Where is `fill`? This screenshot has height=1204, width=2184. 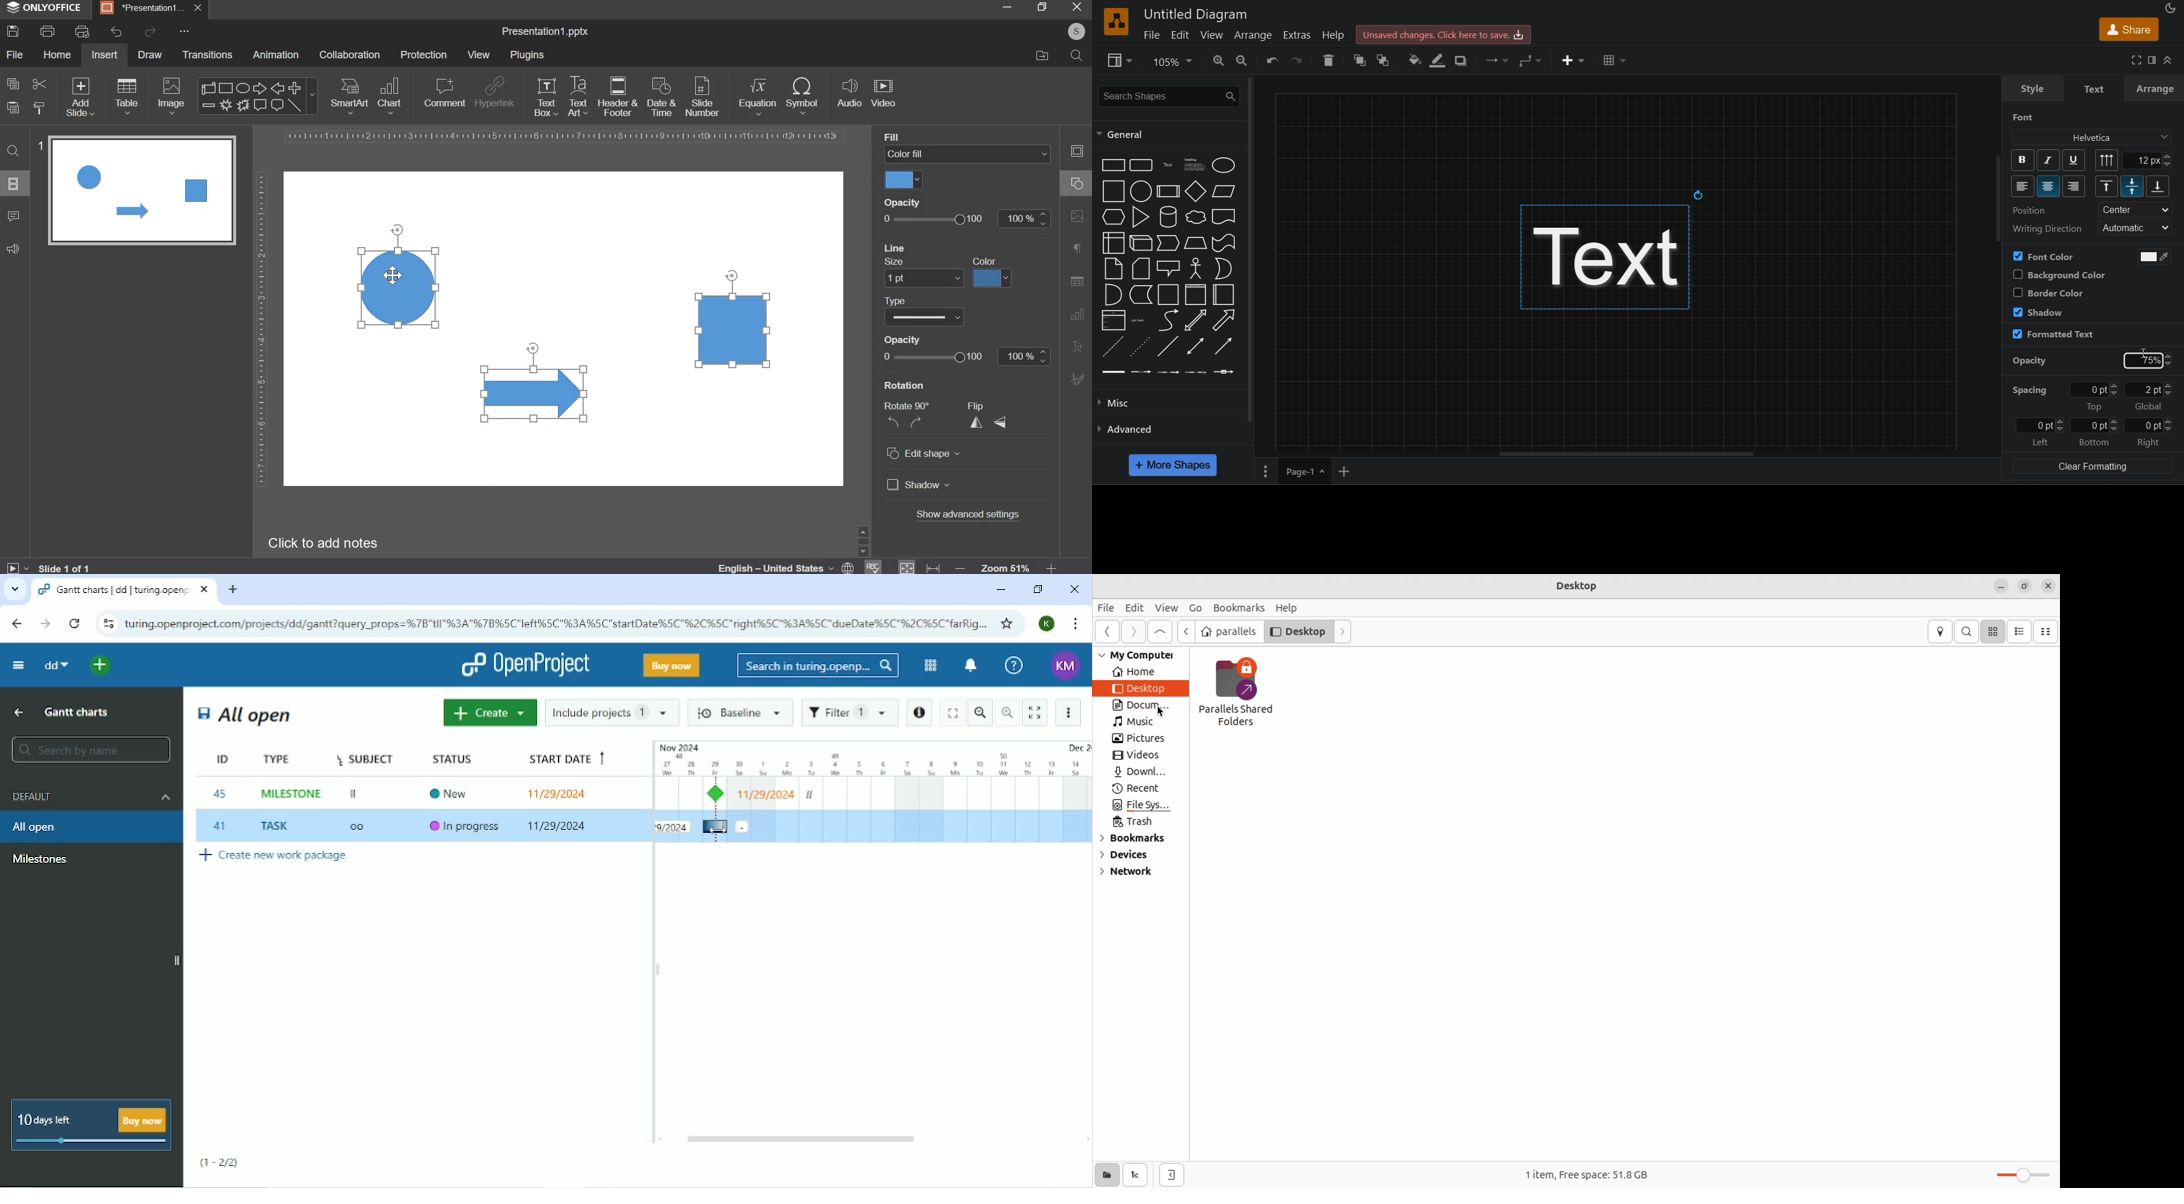 fill is located at coordinates (899, 137).